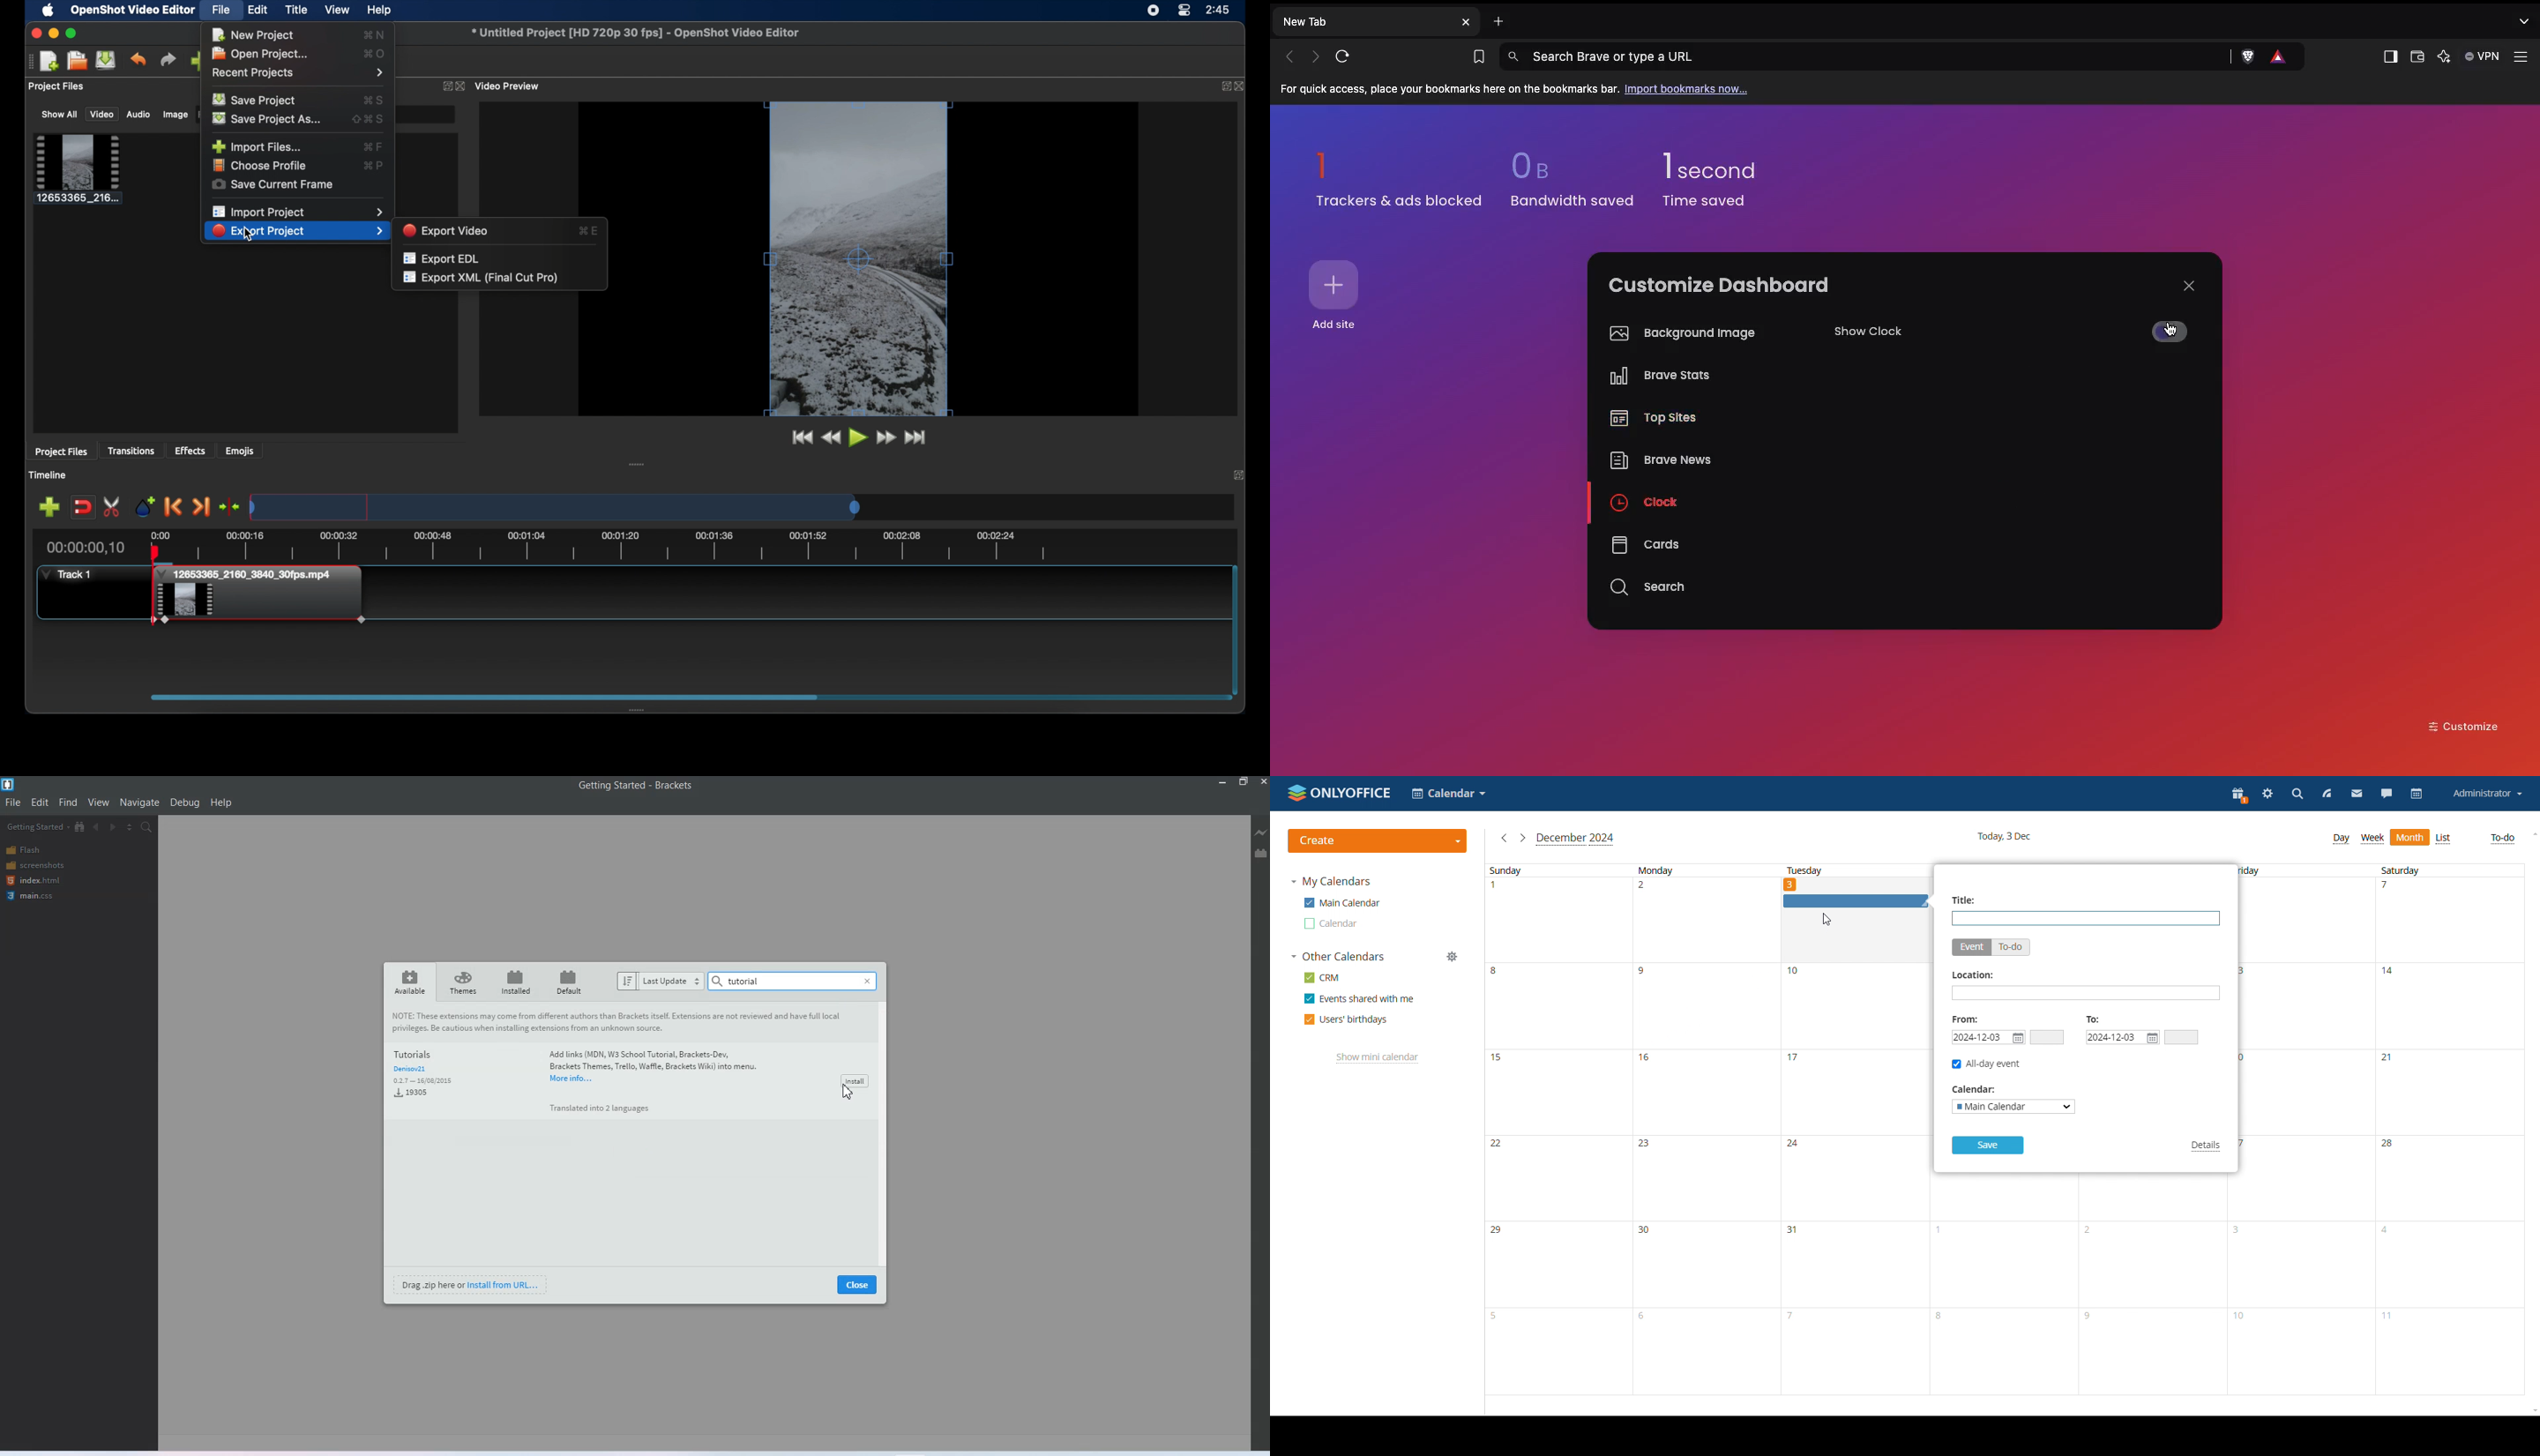 This screenshot has width=2548, height=1456. I want to click on index.html, so click(32, 880).